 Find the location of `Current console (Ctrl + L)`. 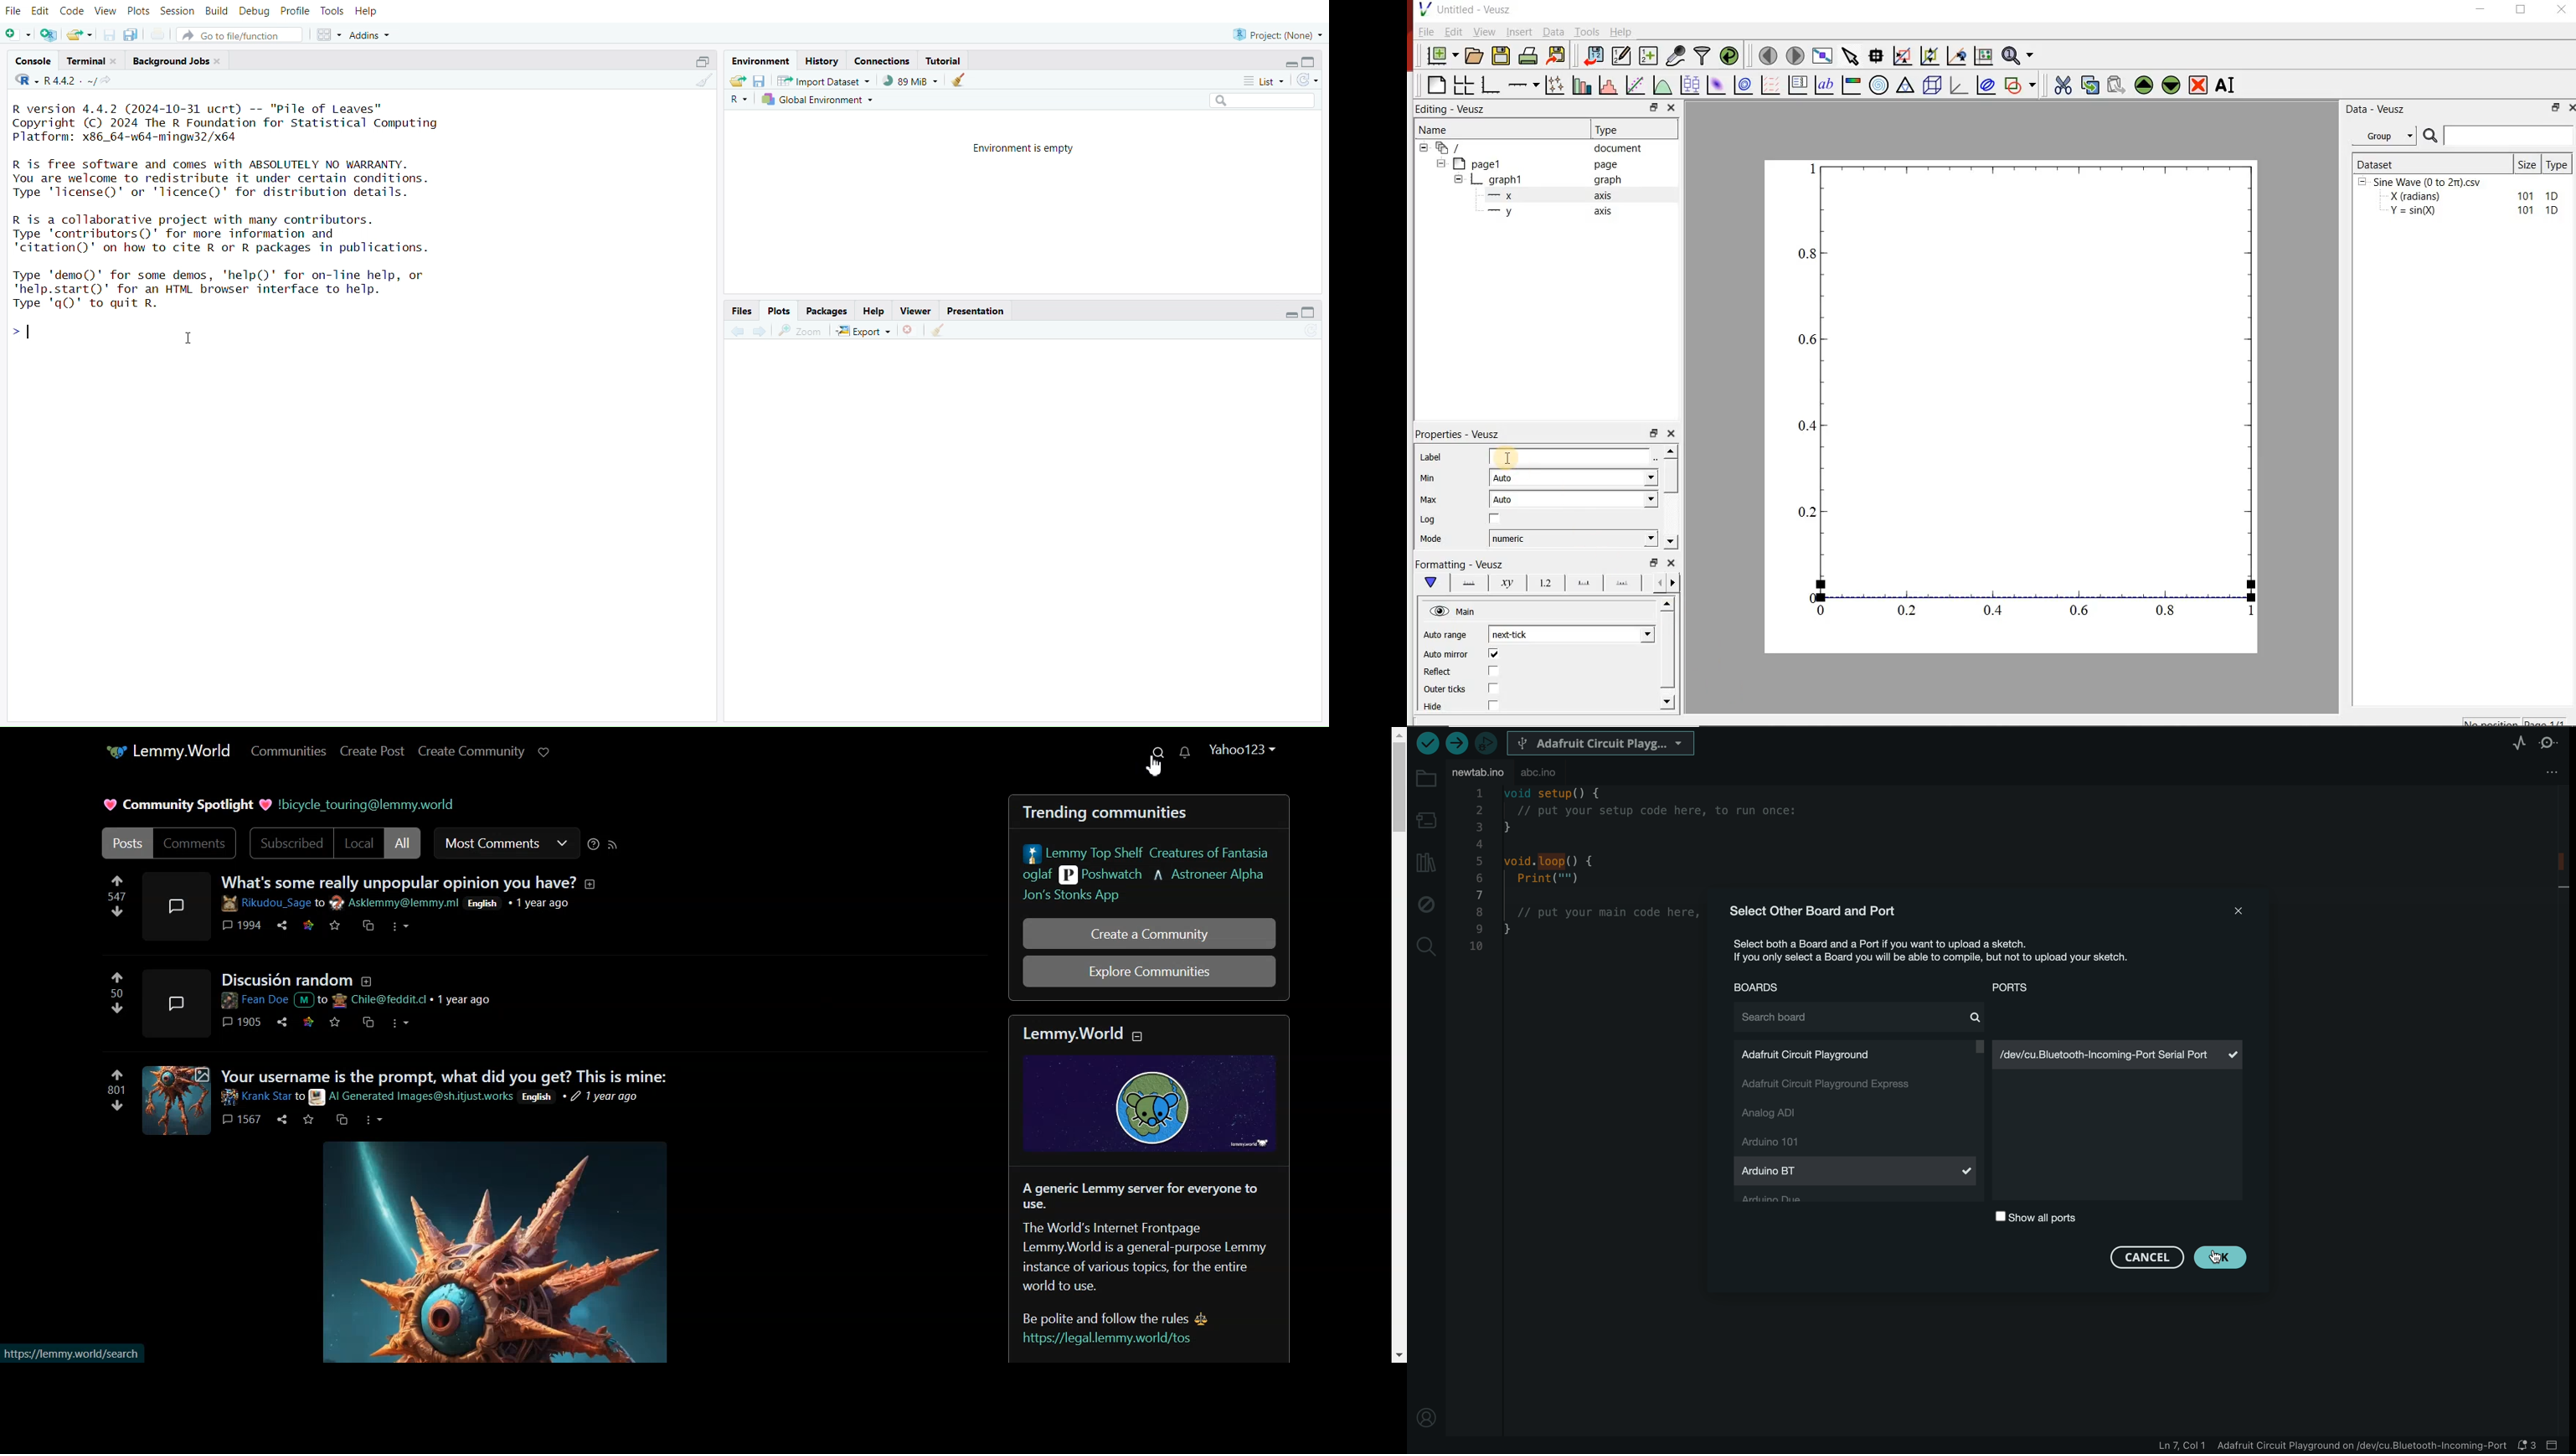

Current console (Ctrl + L) is located at coordinates (962, 82).